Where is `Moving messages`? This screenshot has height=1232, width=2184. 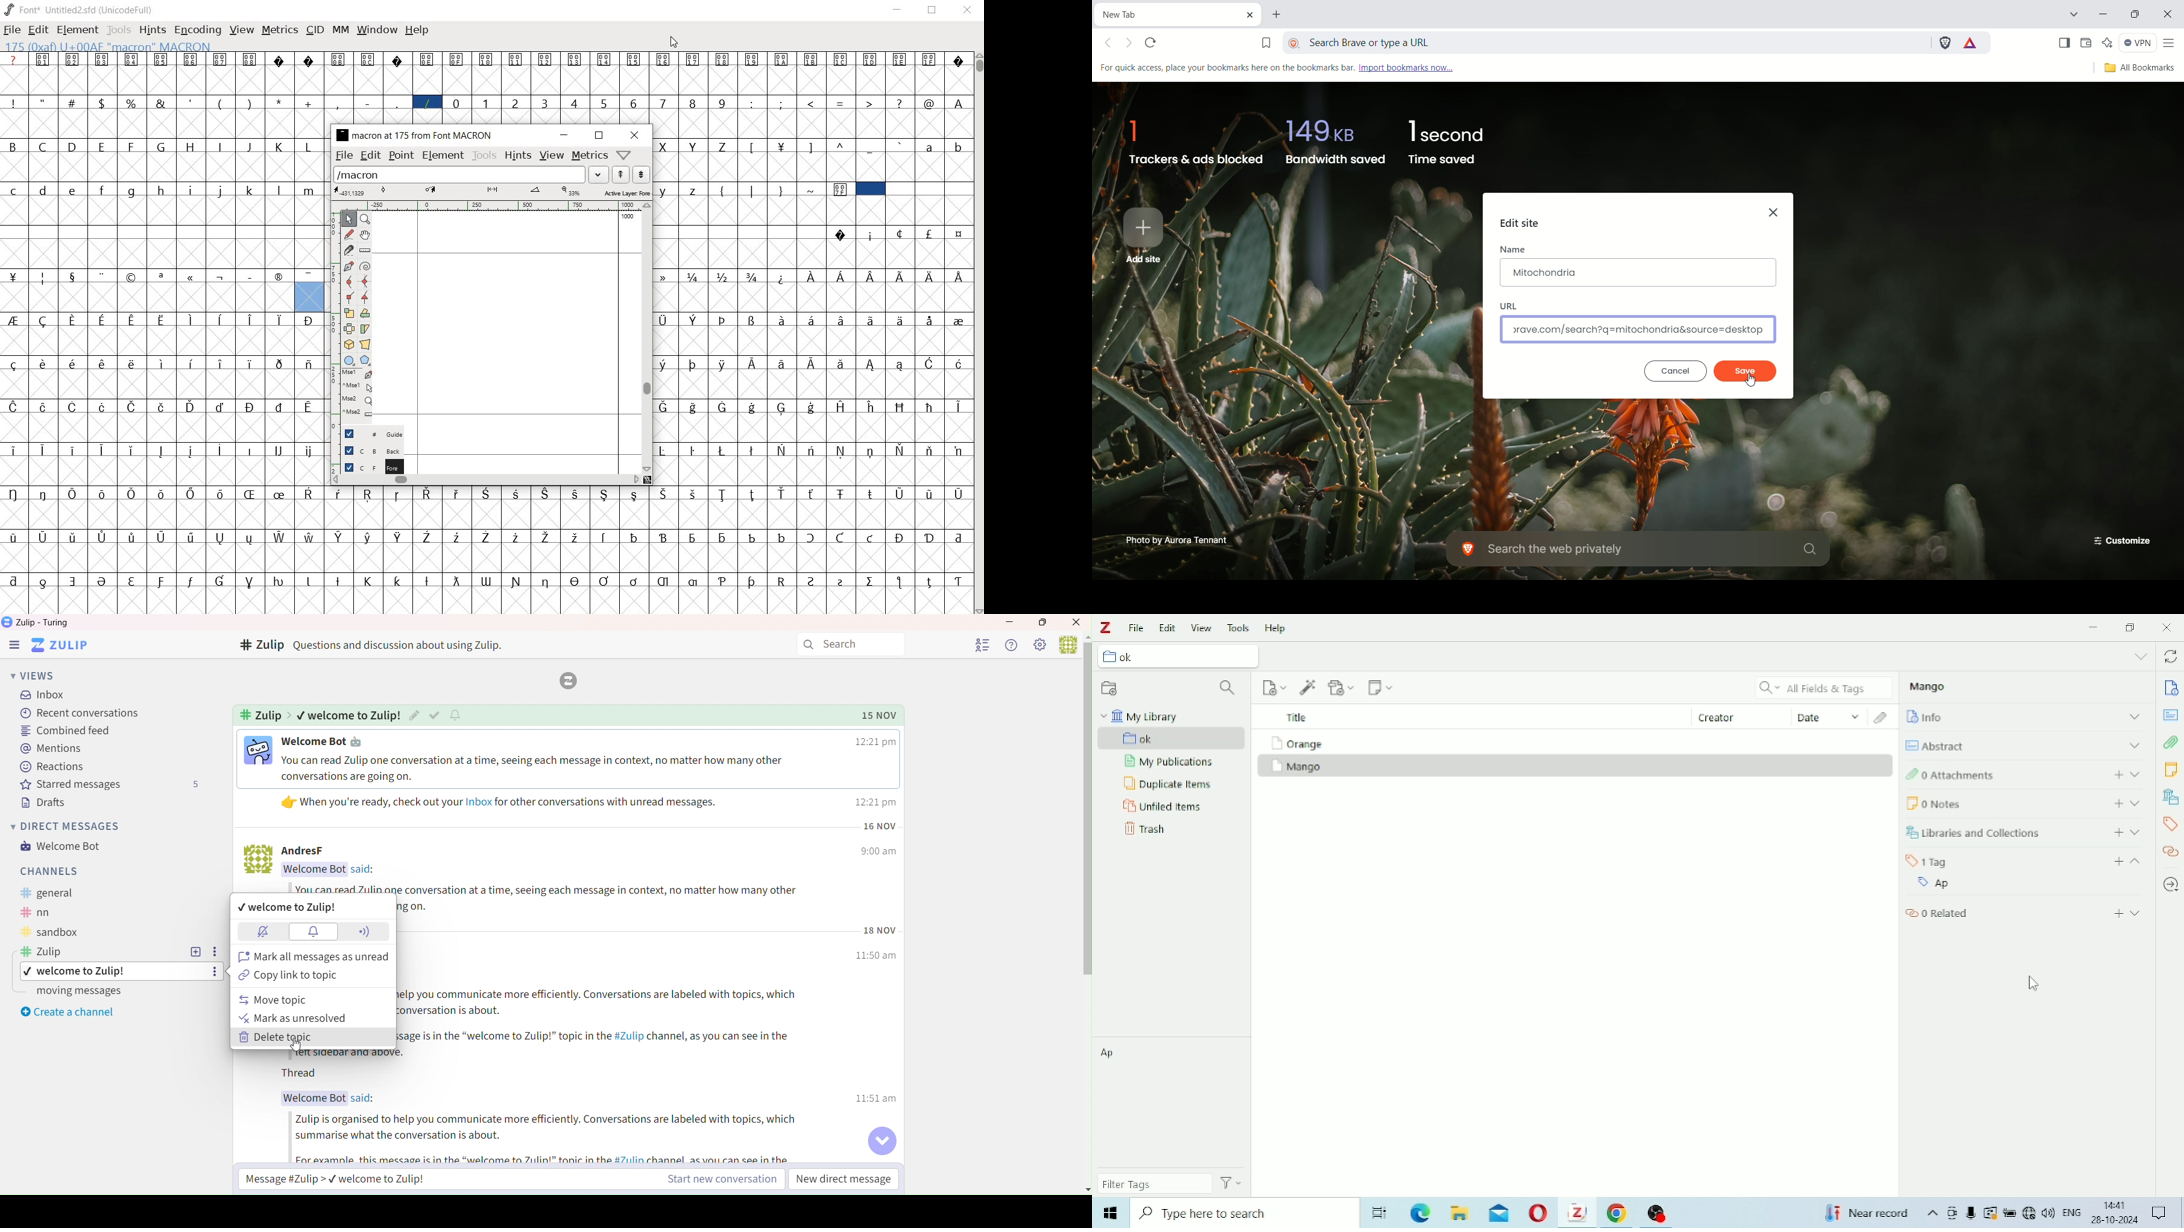 Moving messages is located at coordinates (71, 991).